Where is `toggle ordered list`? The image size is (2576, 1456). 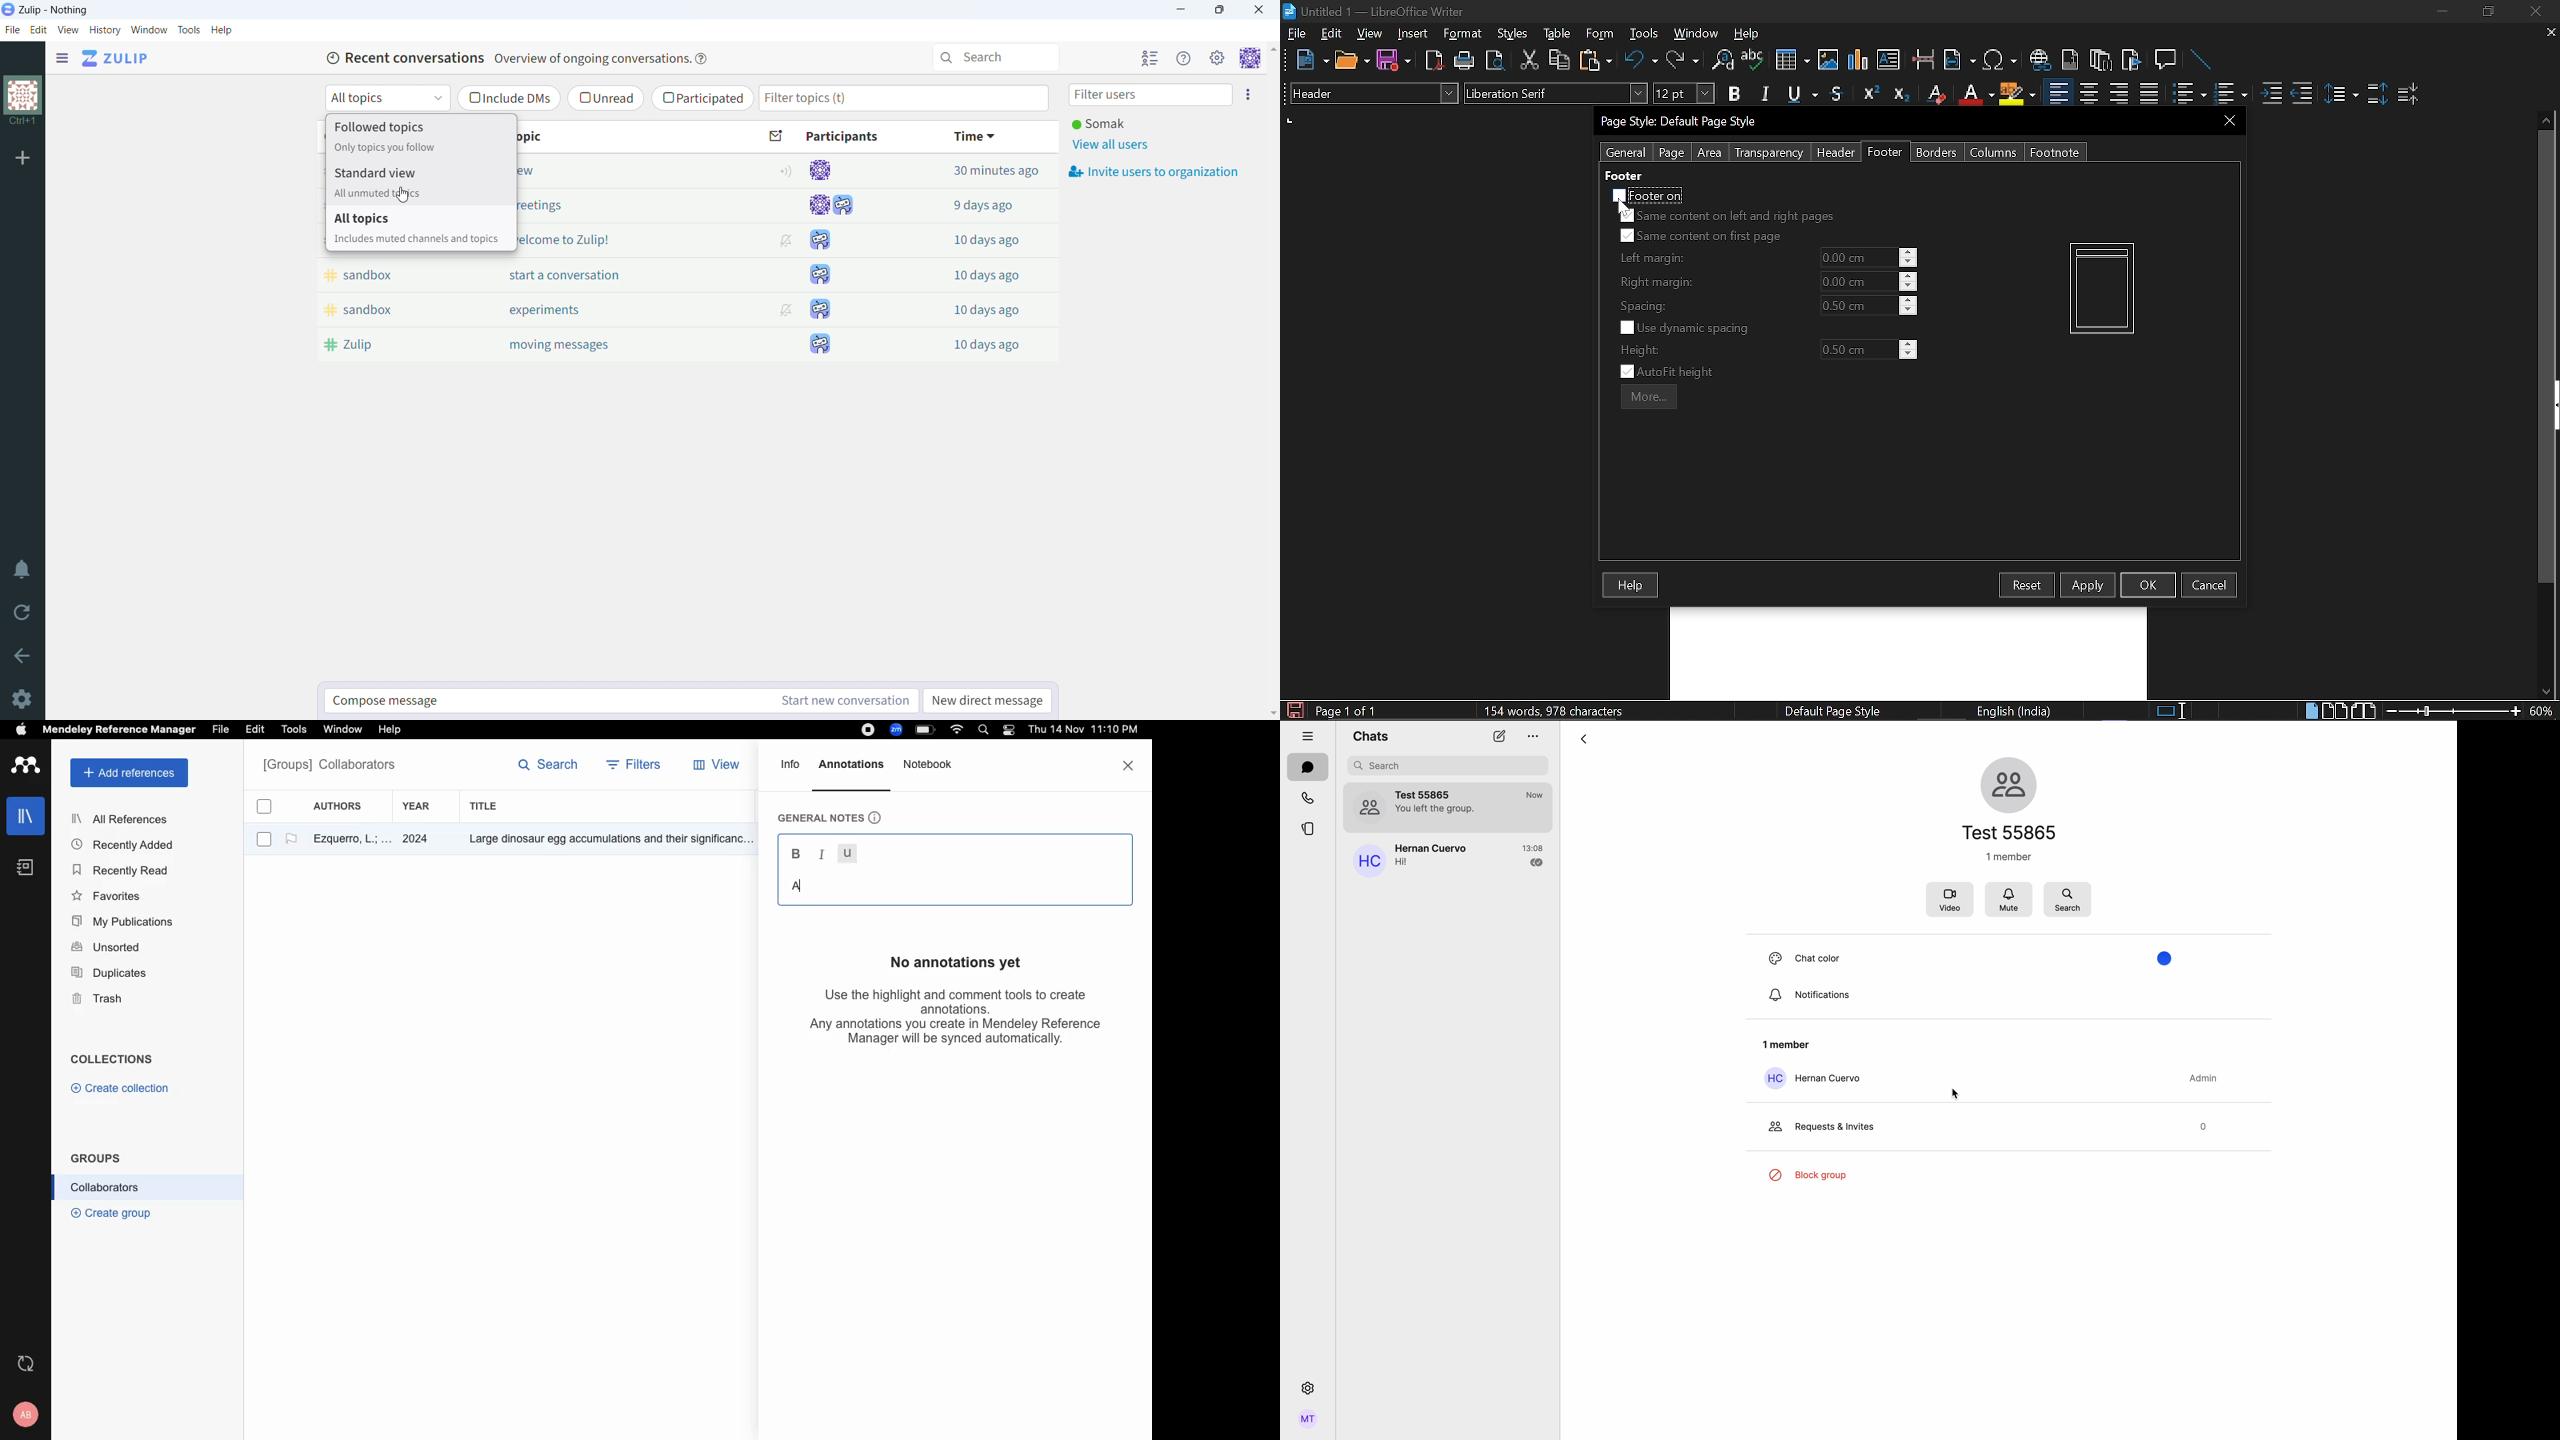 toggle ordered list is located at coordinates (2189, 94).